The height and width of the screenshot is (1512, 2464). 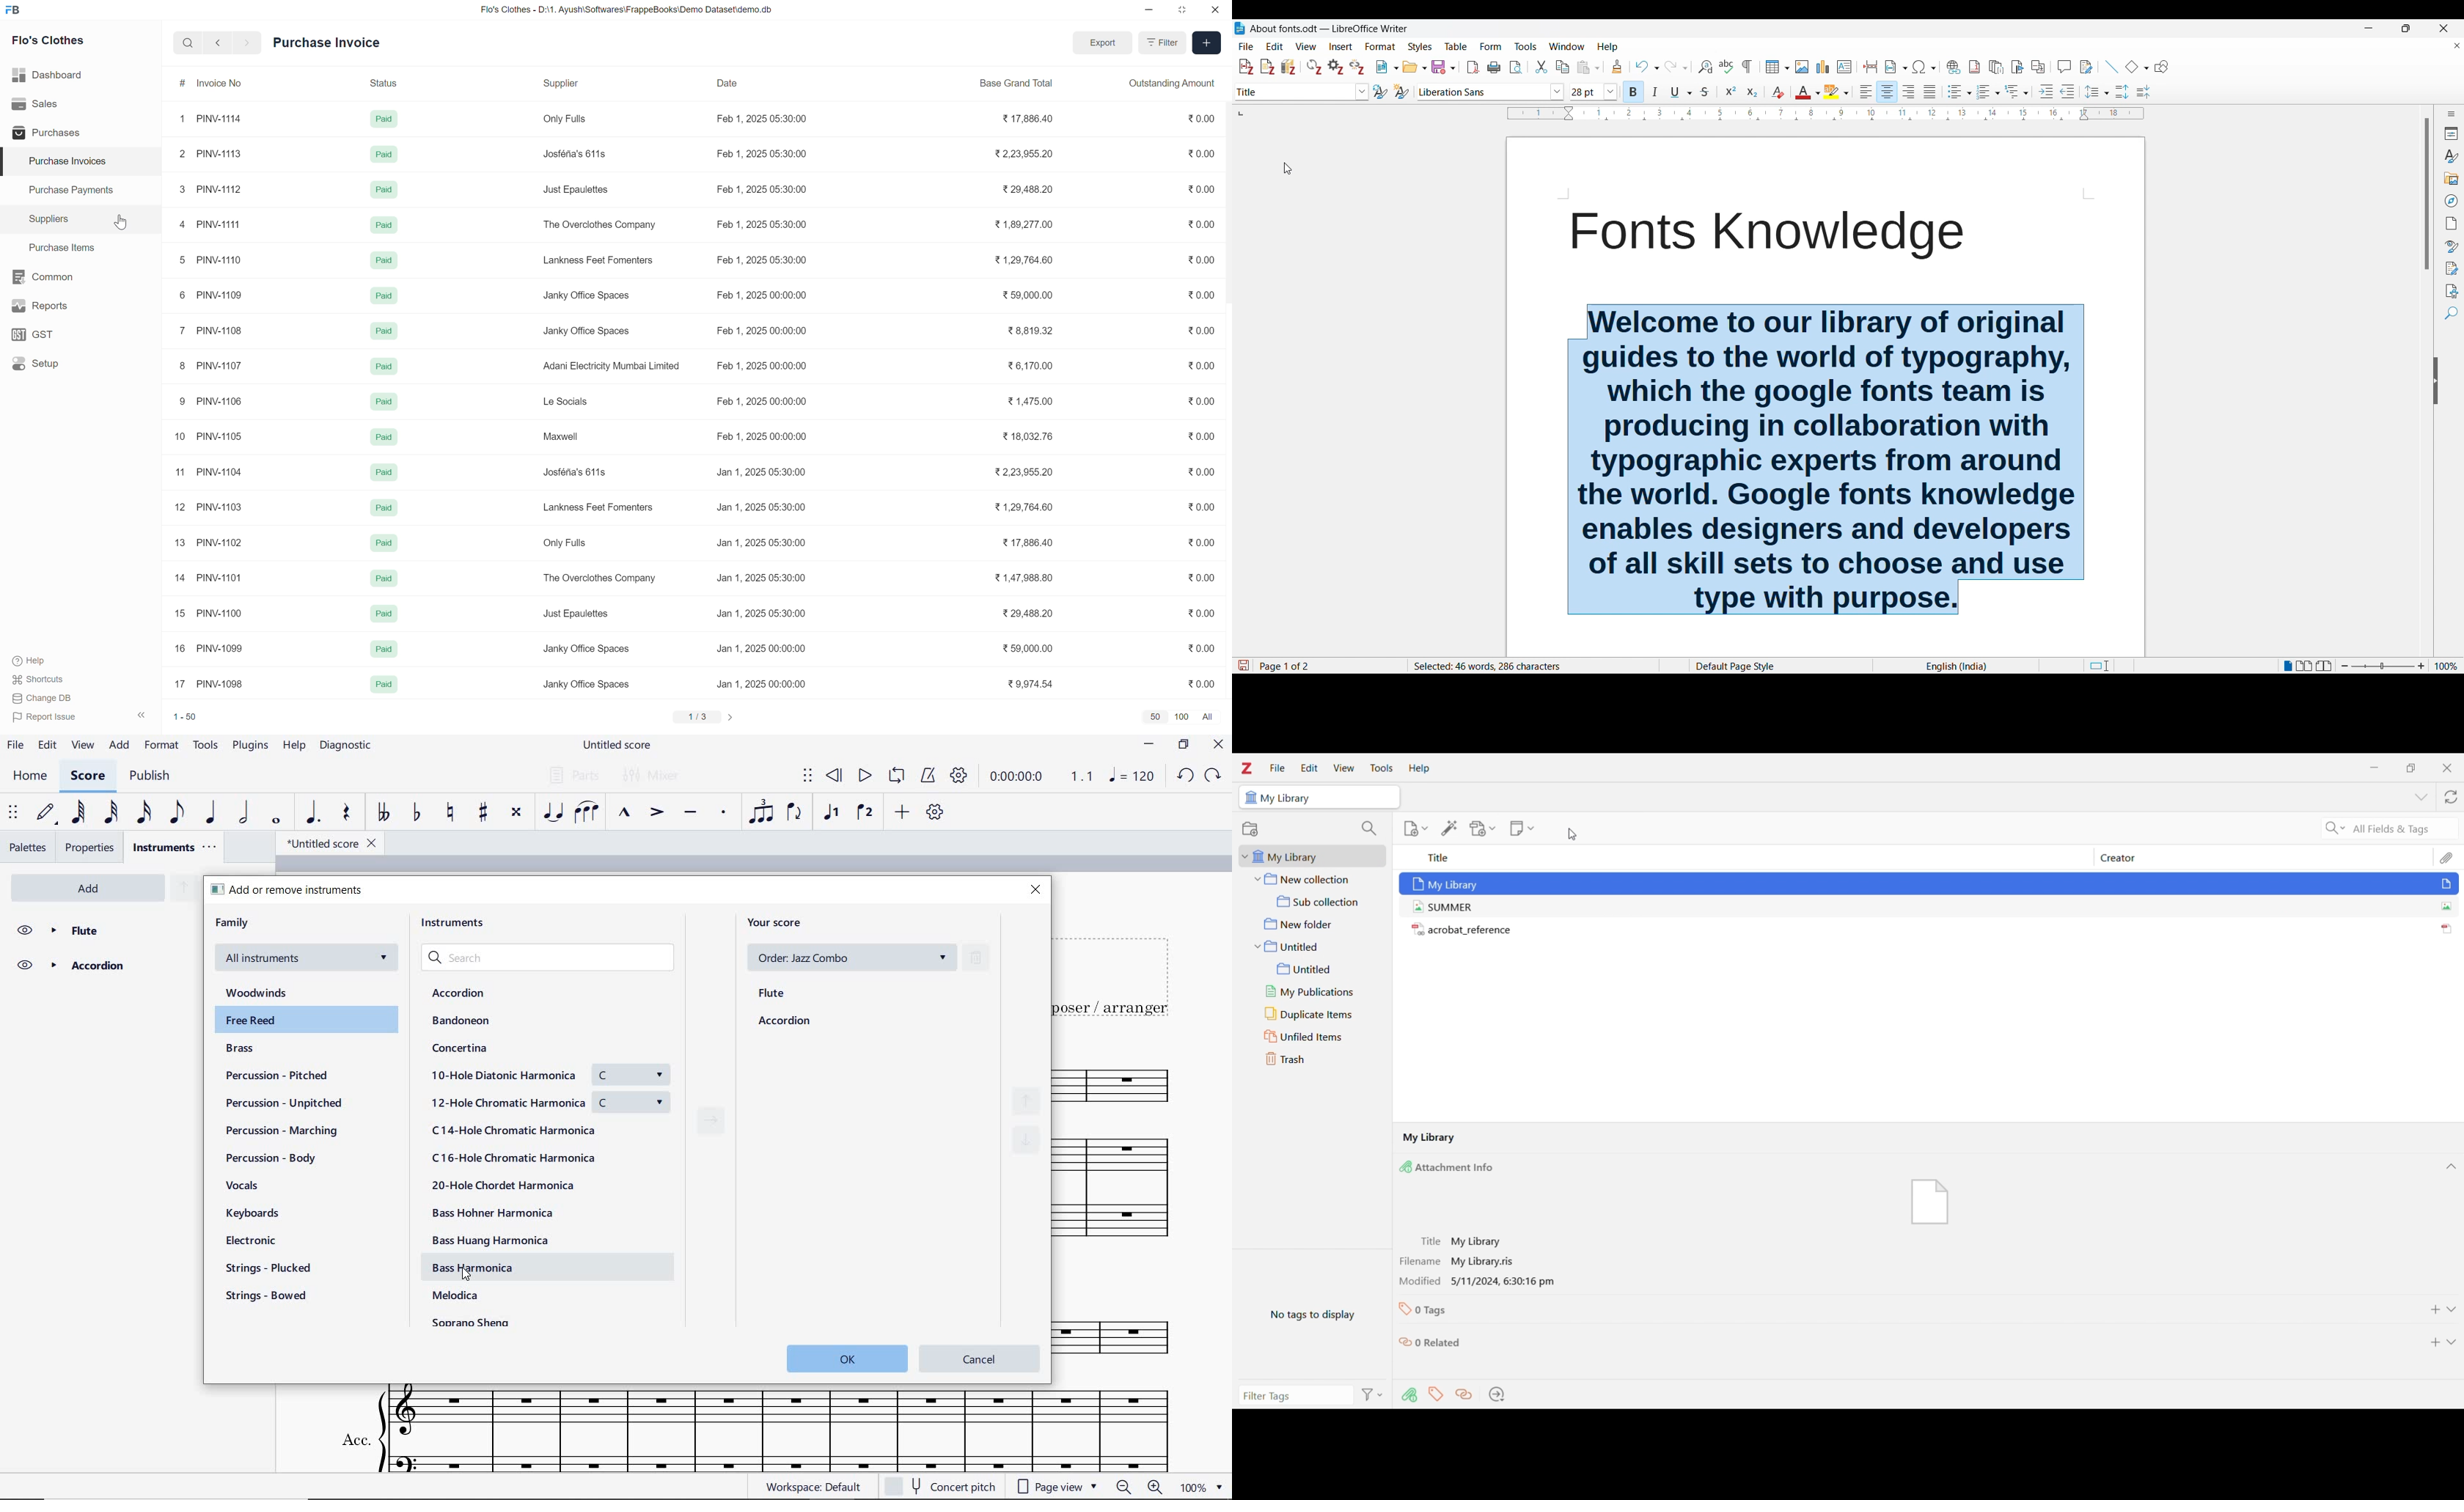 I want to click on search, so click(x=1369, y=827).